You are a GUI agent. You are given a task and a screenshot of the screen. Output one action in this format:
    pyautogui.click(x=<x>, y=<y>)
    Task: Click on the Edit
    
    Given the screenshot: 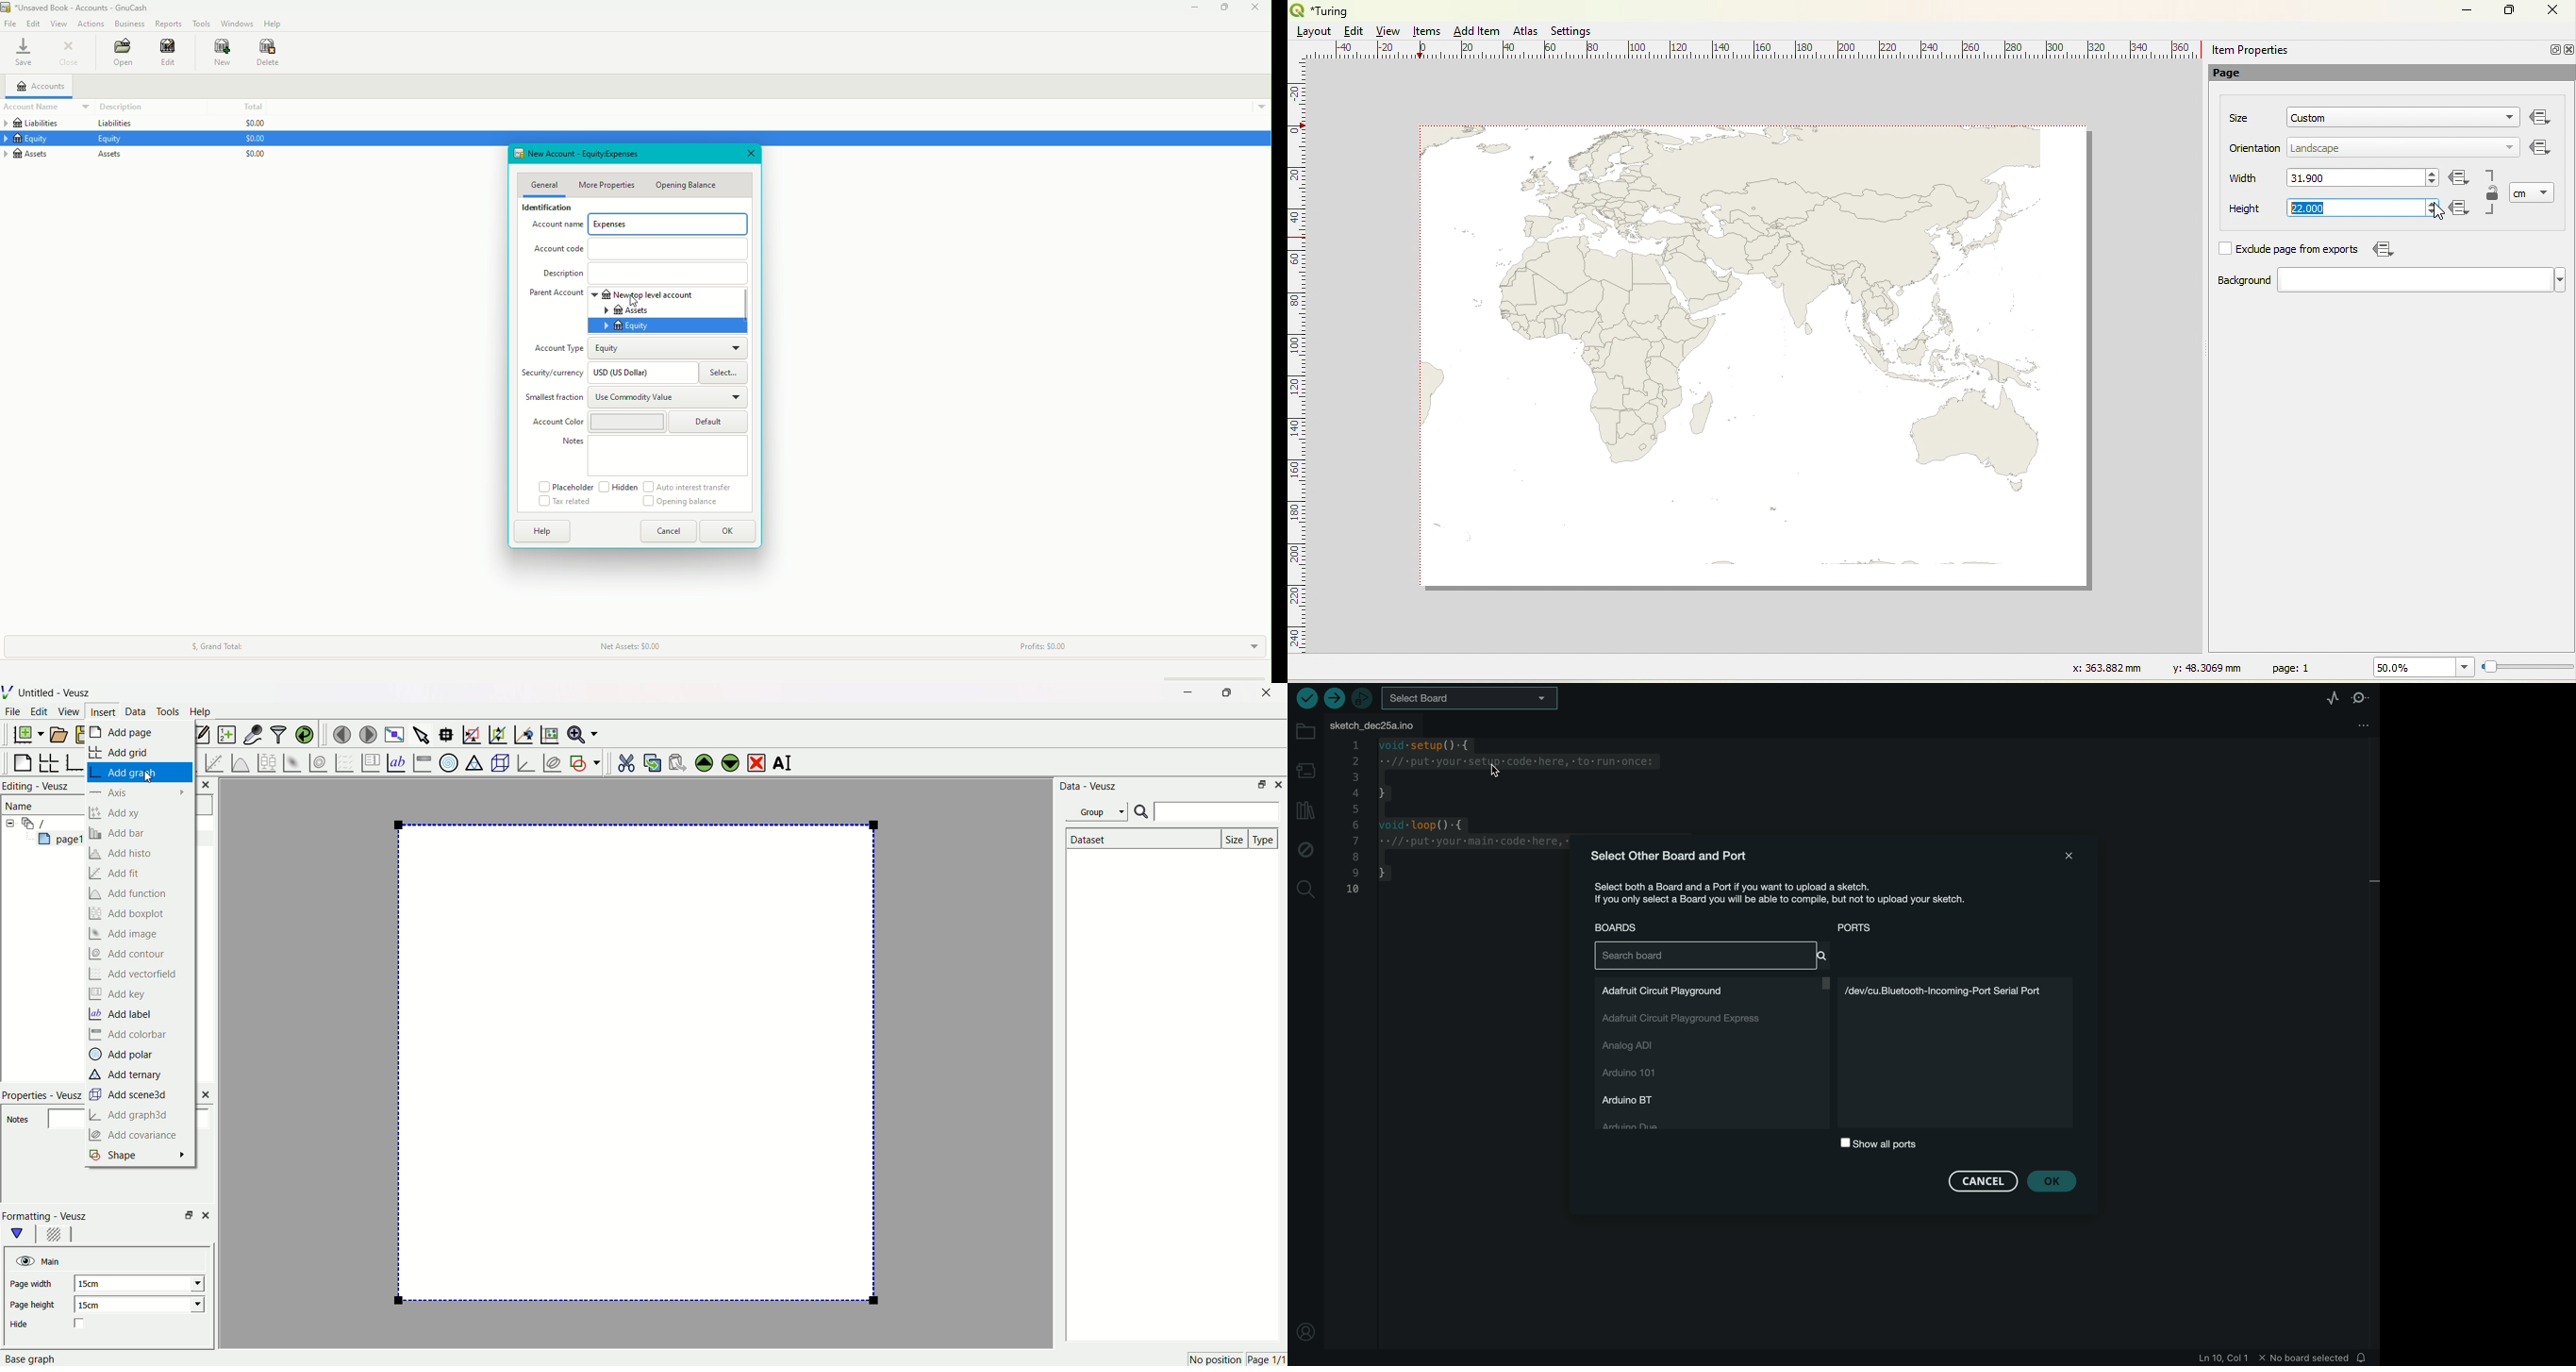 What is the action you would take?
    pyautogui.click(x=40, y=713)
    